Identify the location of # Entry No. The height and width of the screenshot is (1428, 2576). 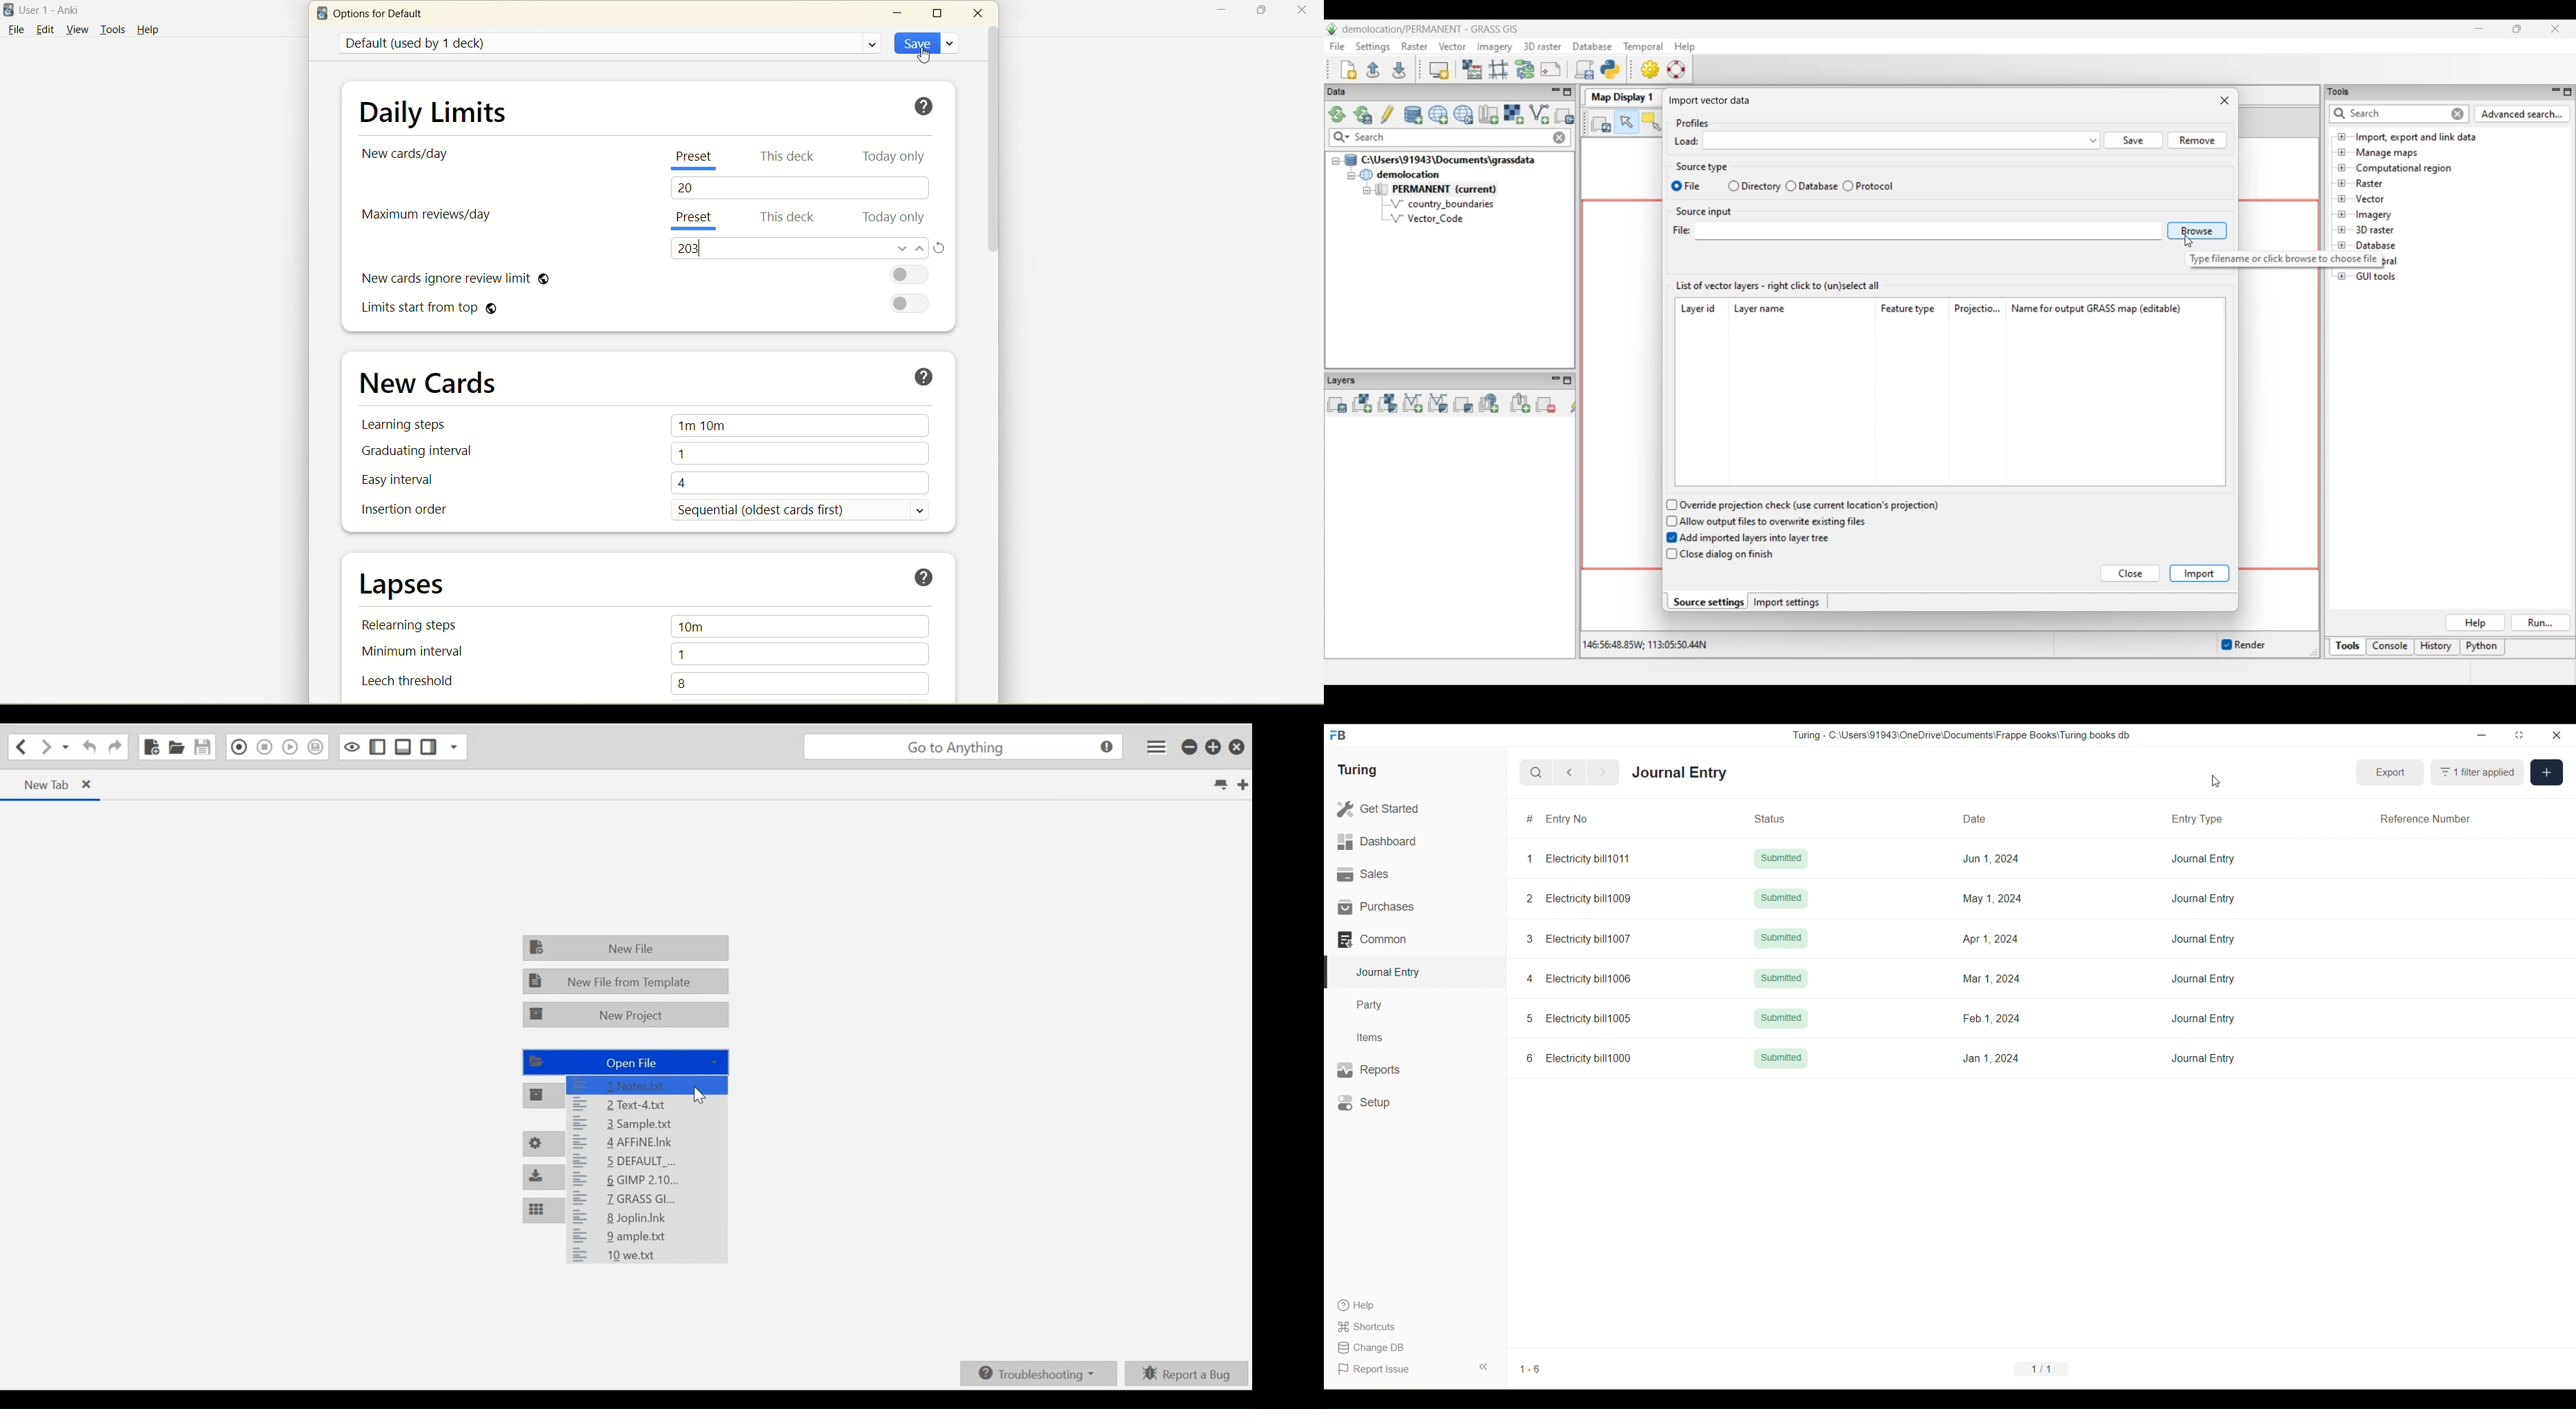
(1584, 819).